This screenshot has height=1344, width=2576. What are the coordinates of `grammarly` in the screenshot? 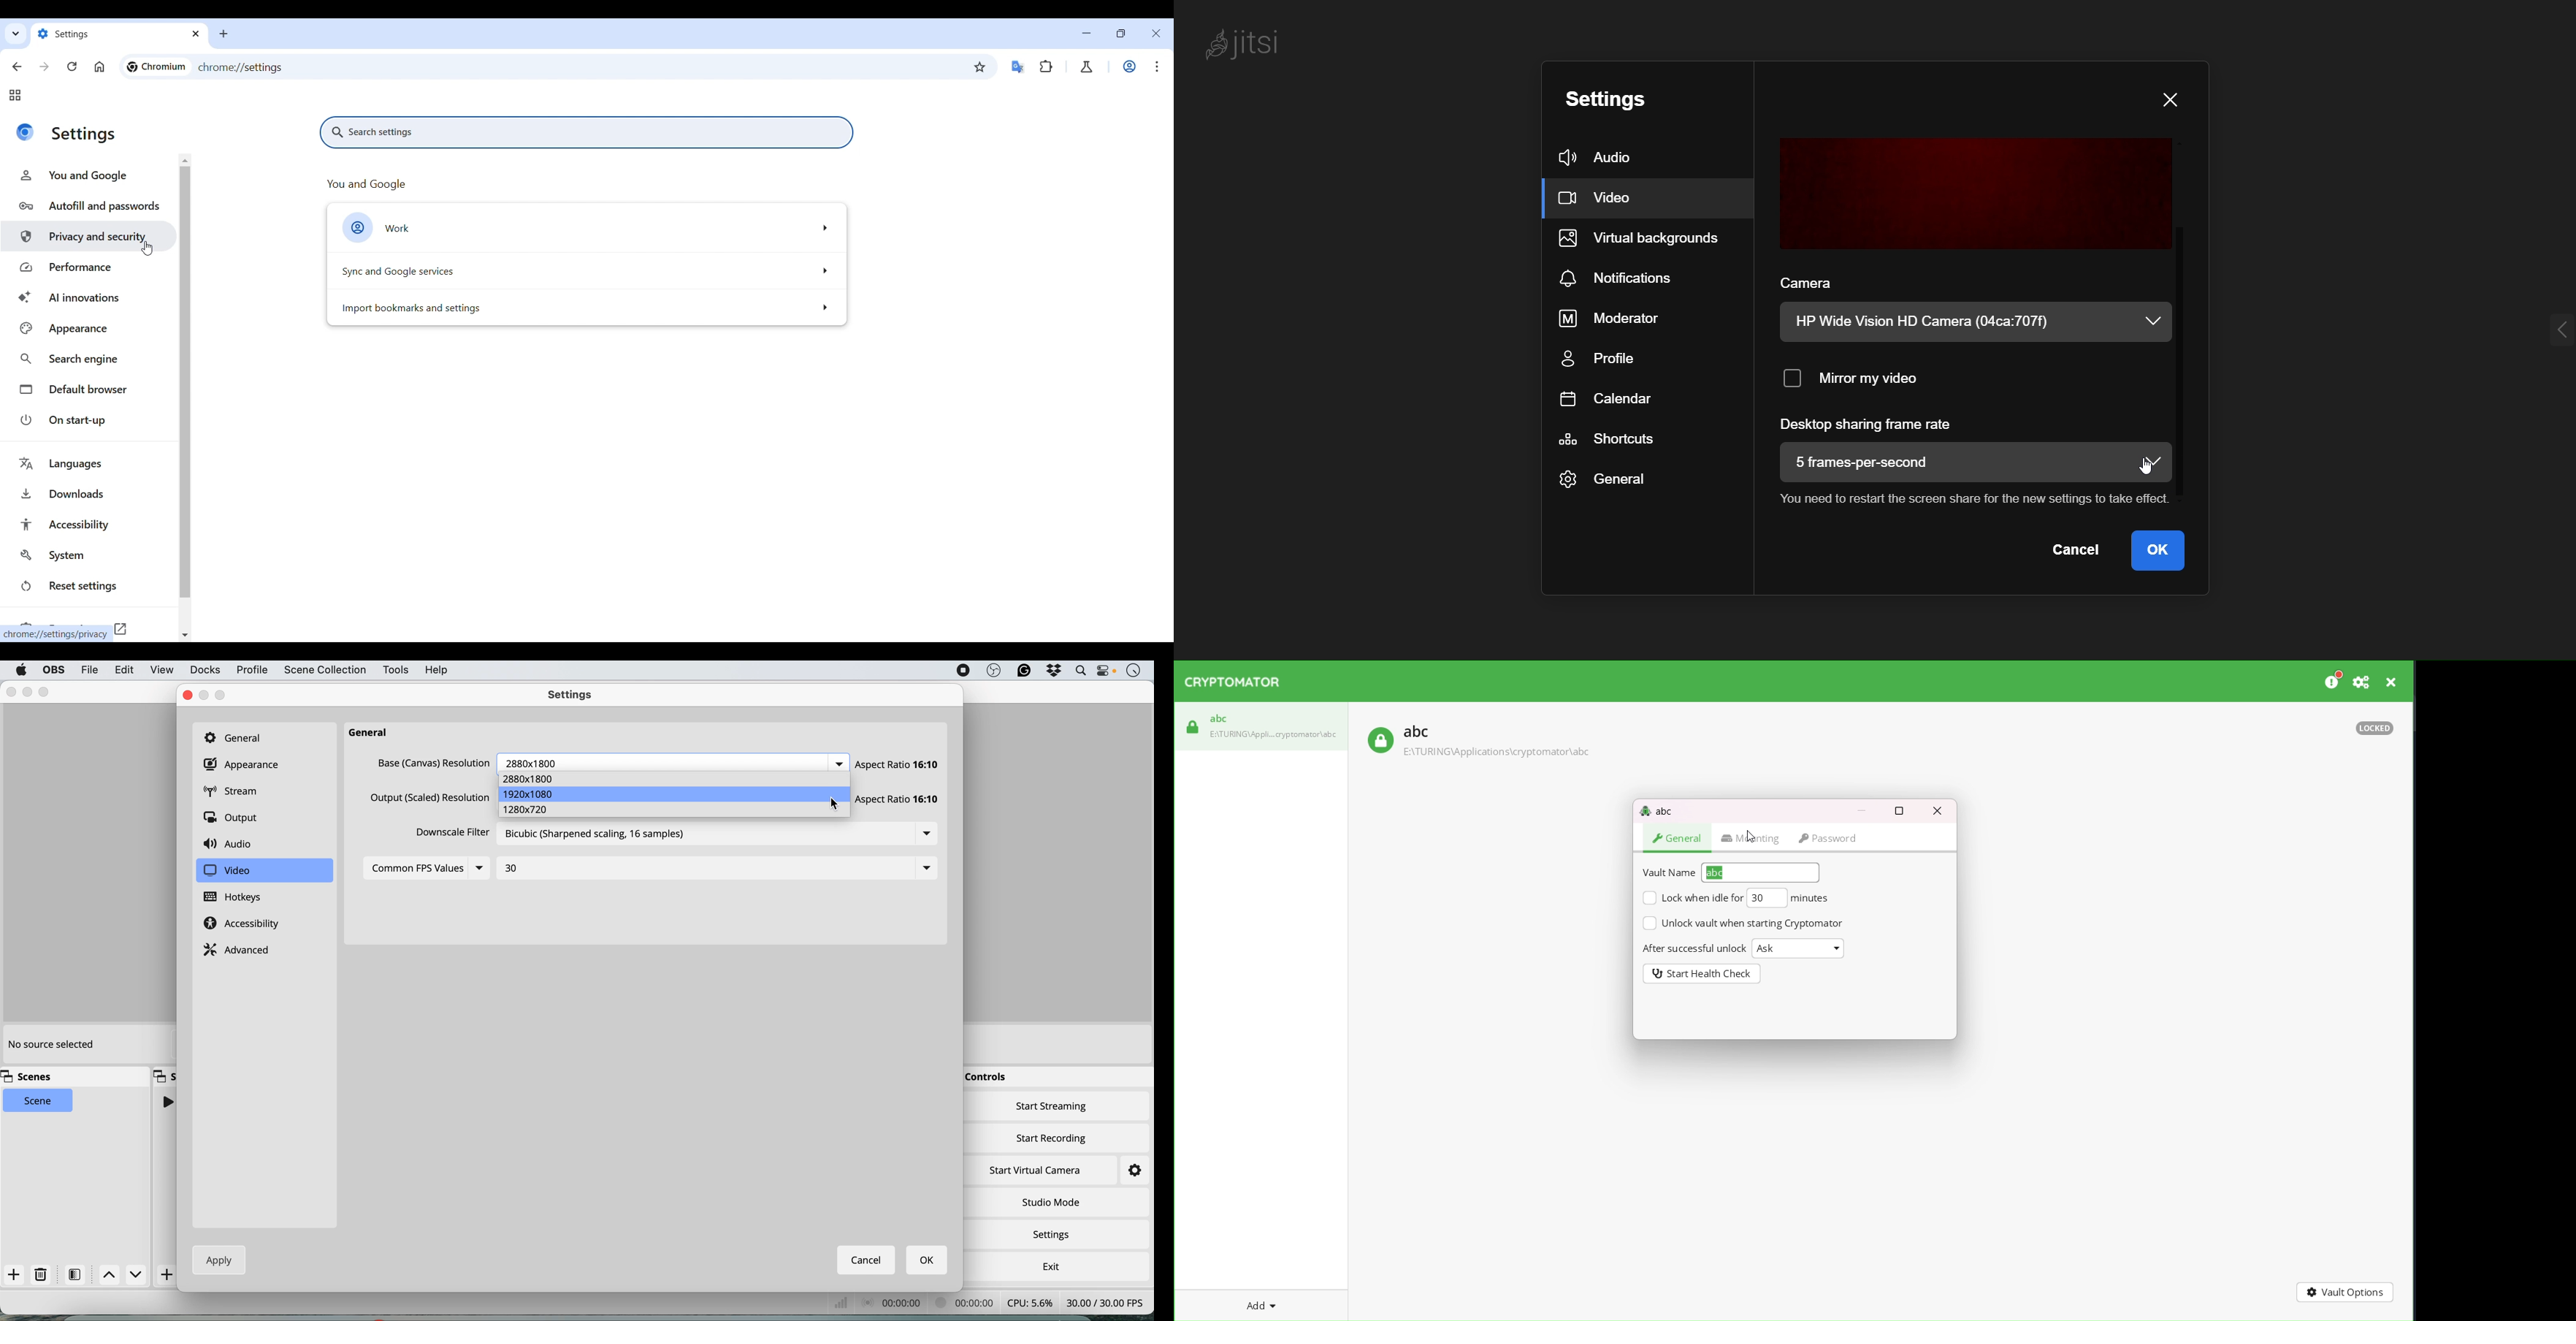 It's located at (1022, 671).